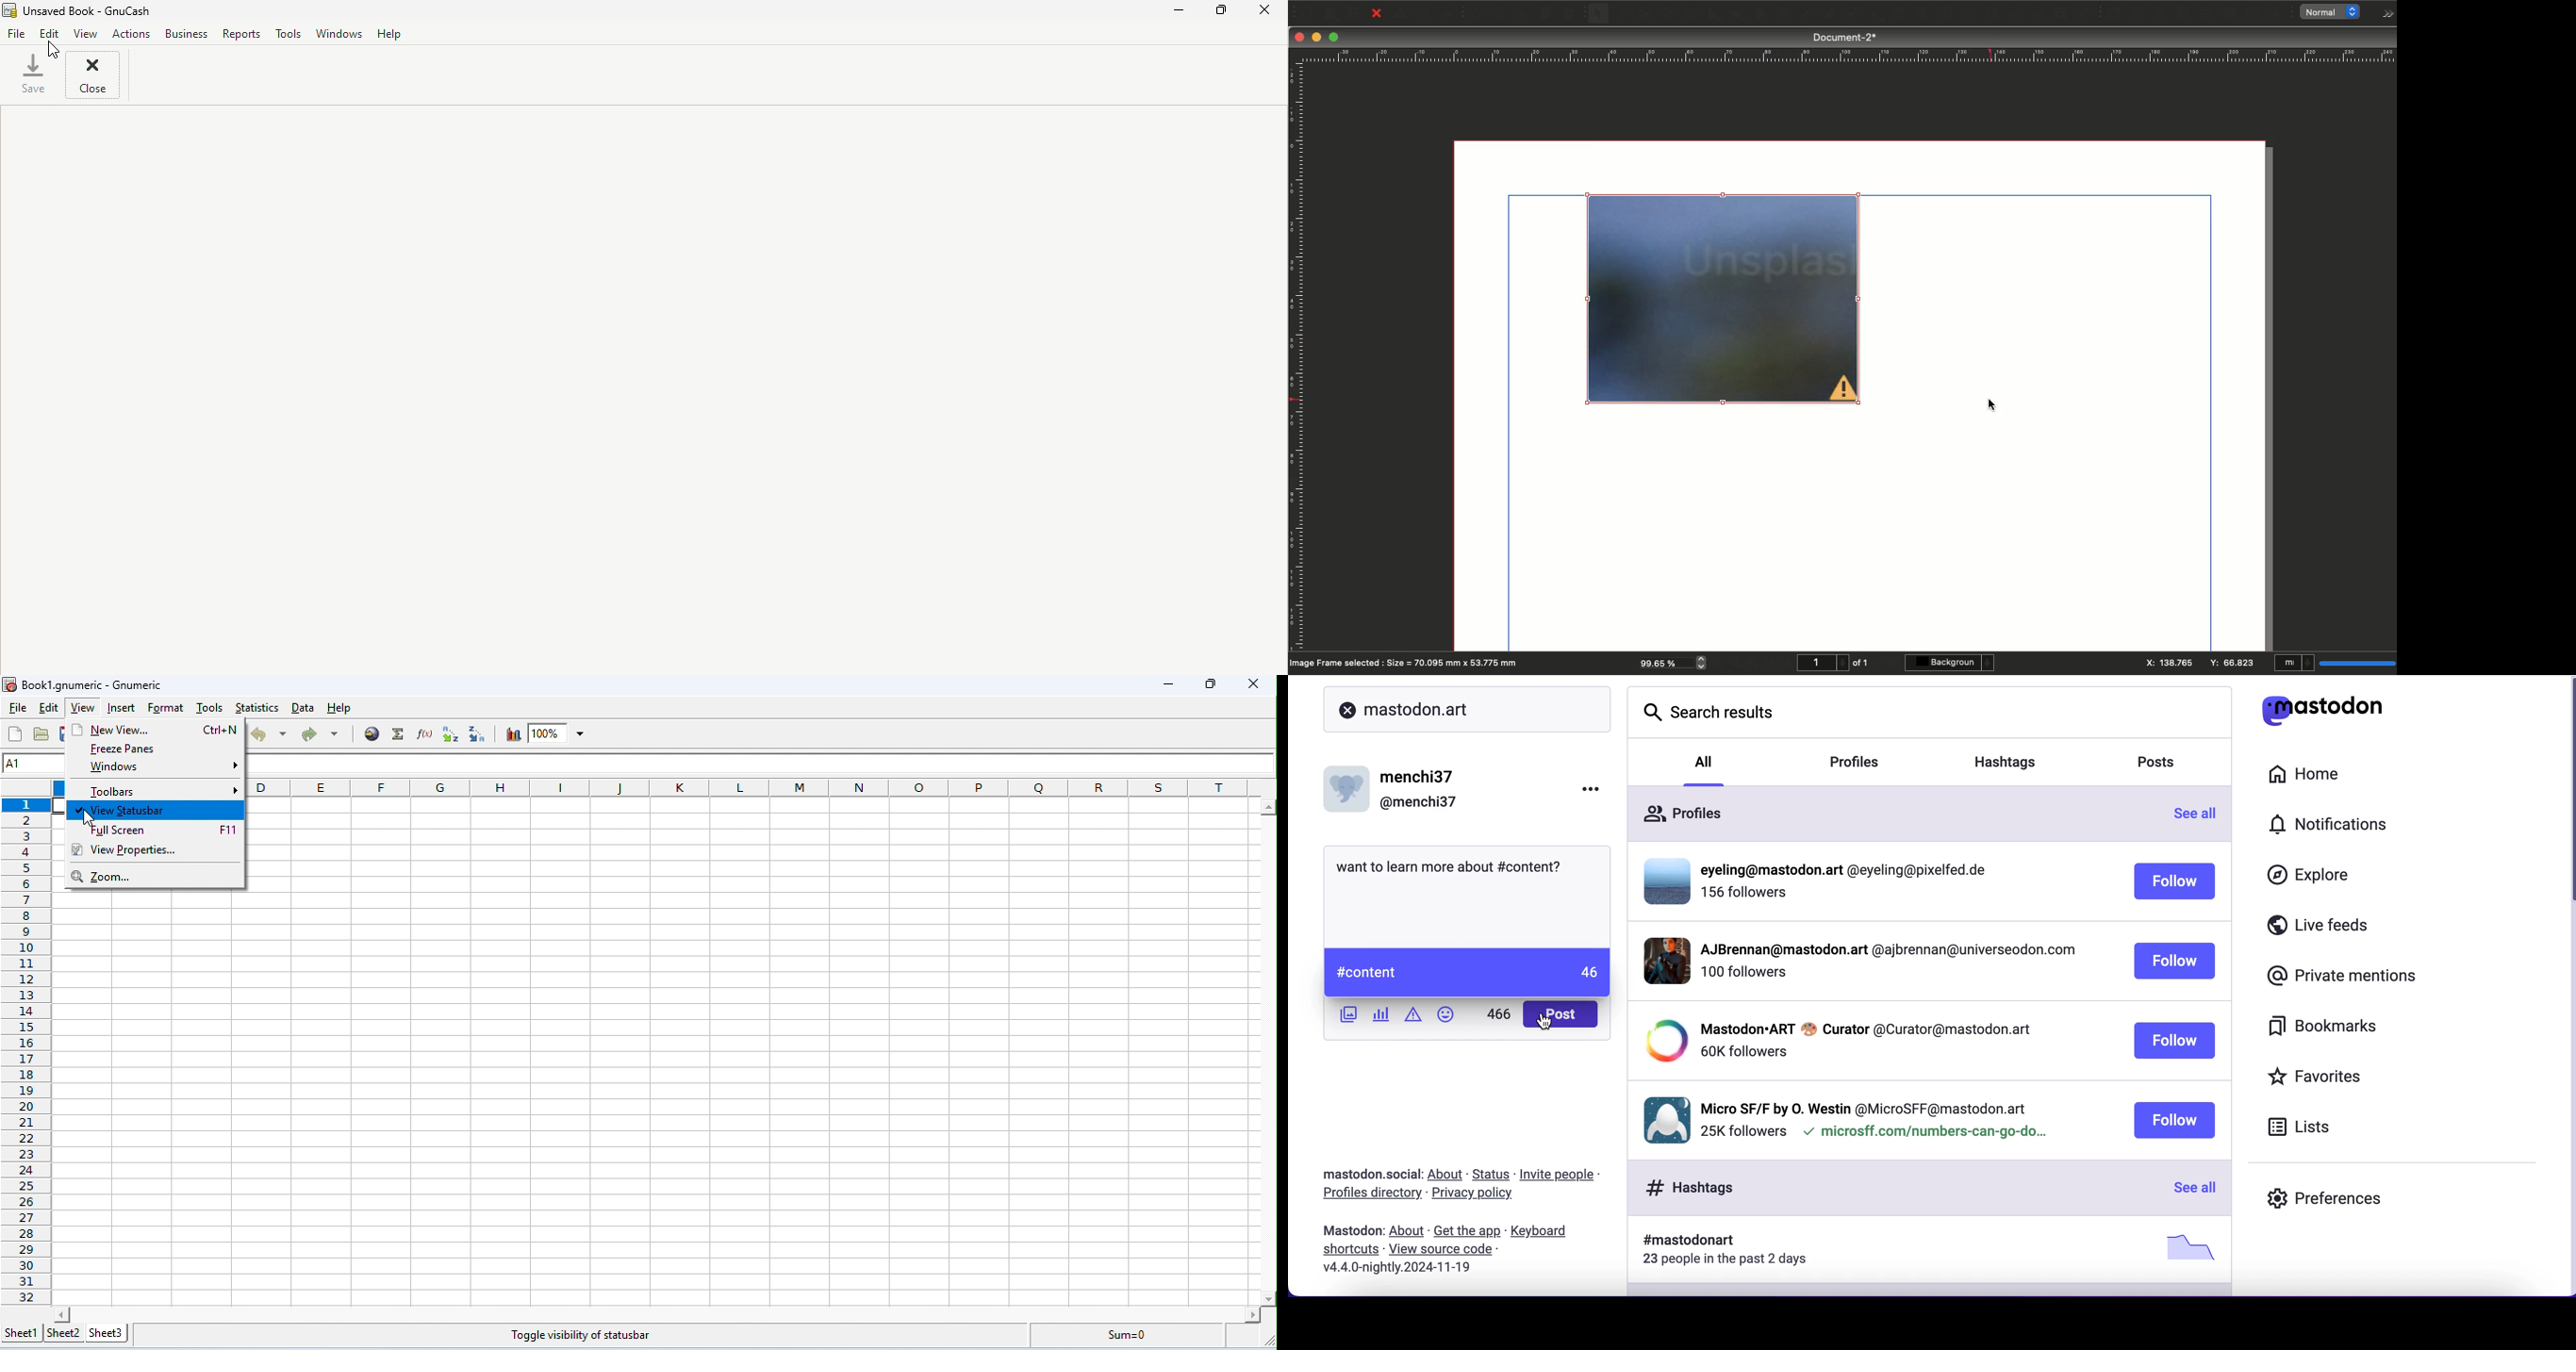 This screenshot has height=1372, width=2576. What do you see at coordinates (1413, 864) in the screenshot?
I see `text` at bounding box center [1413, 864].